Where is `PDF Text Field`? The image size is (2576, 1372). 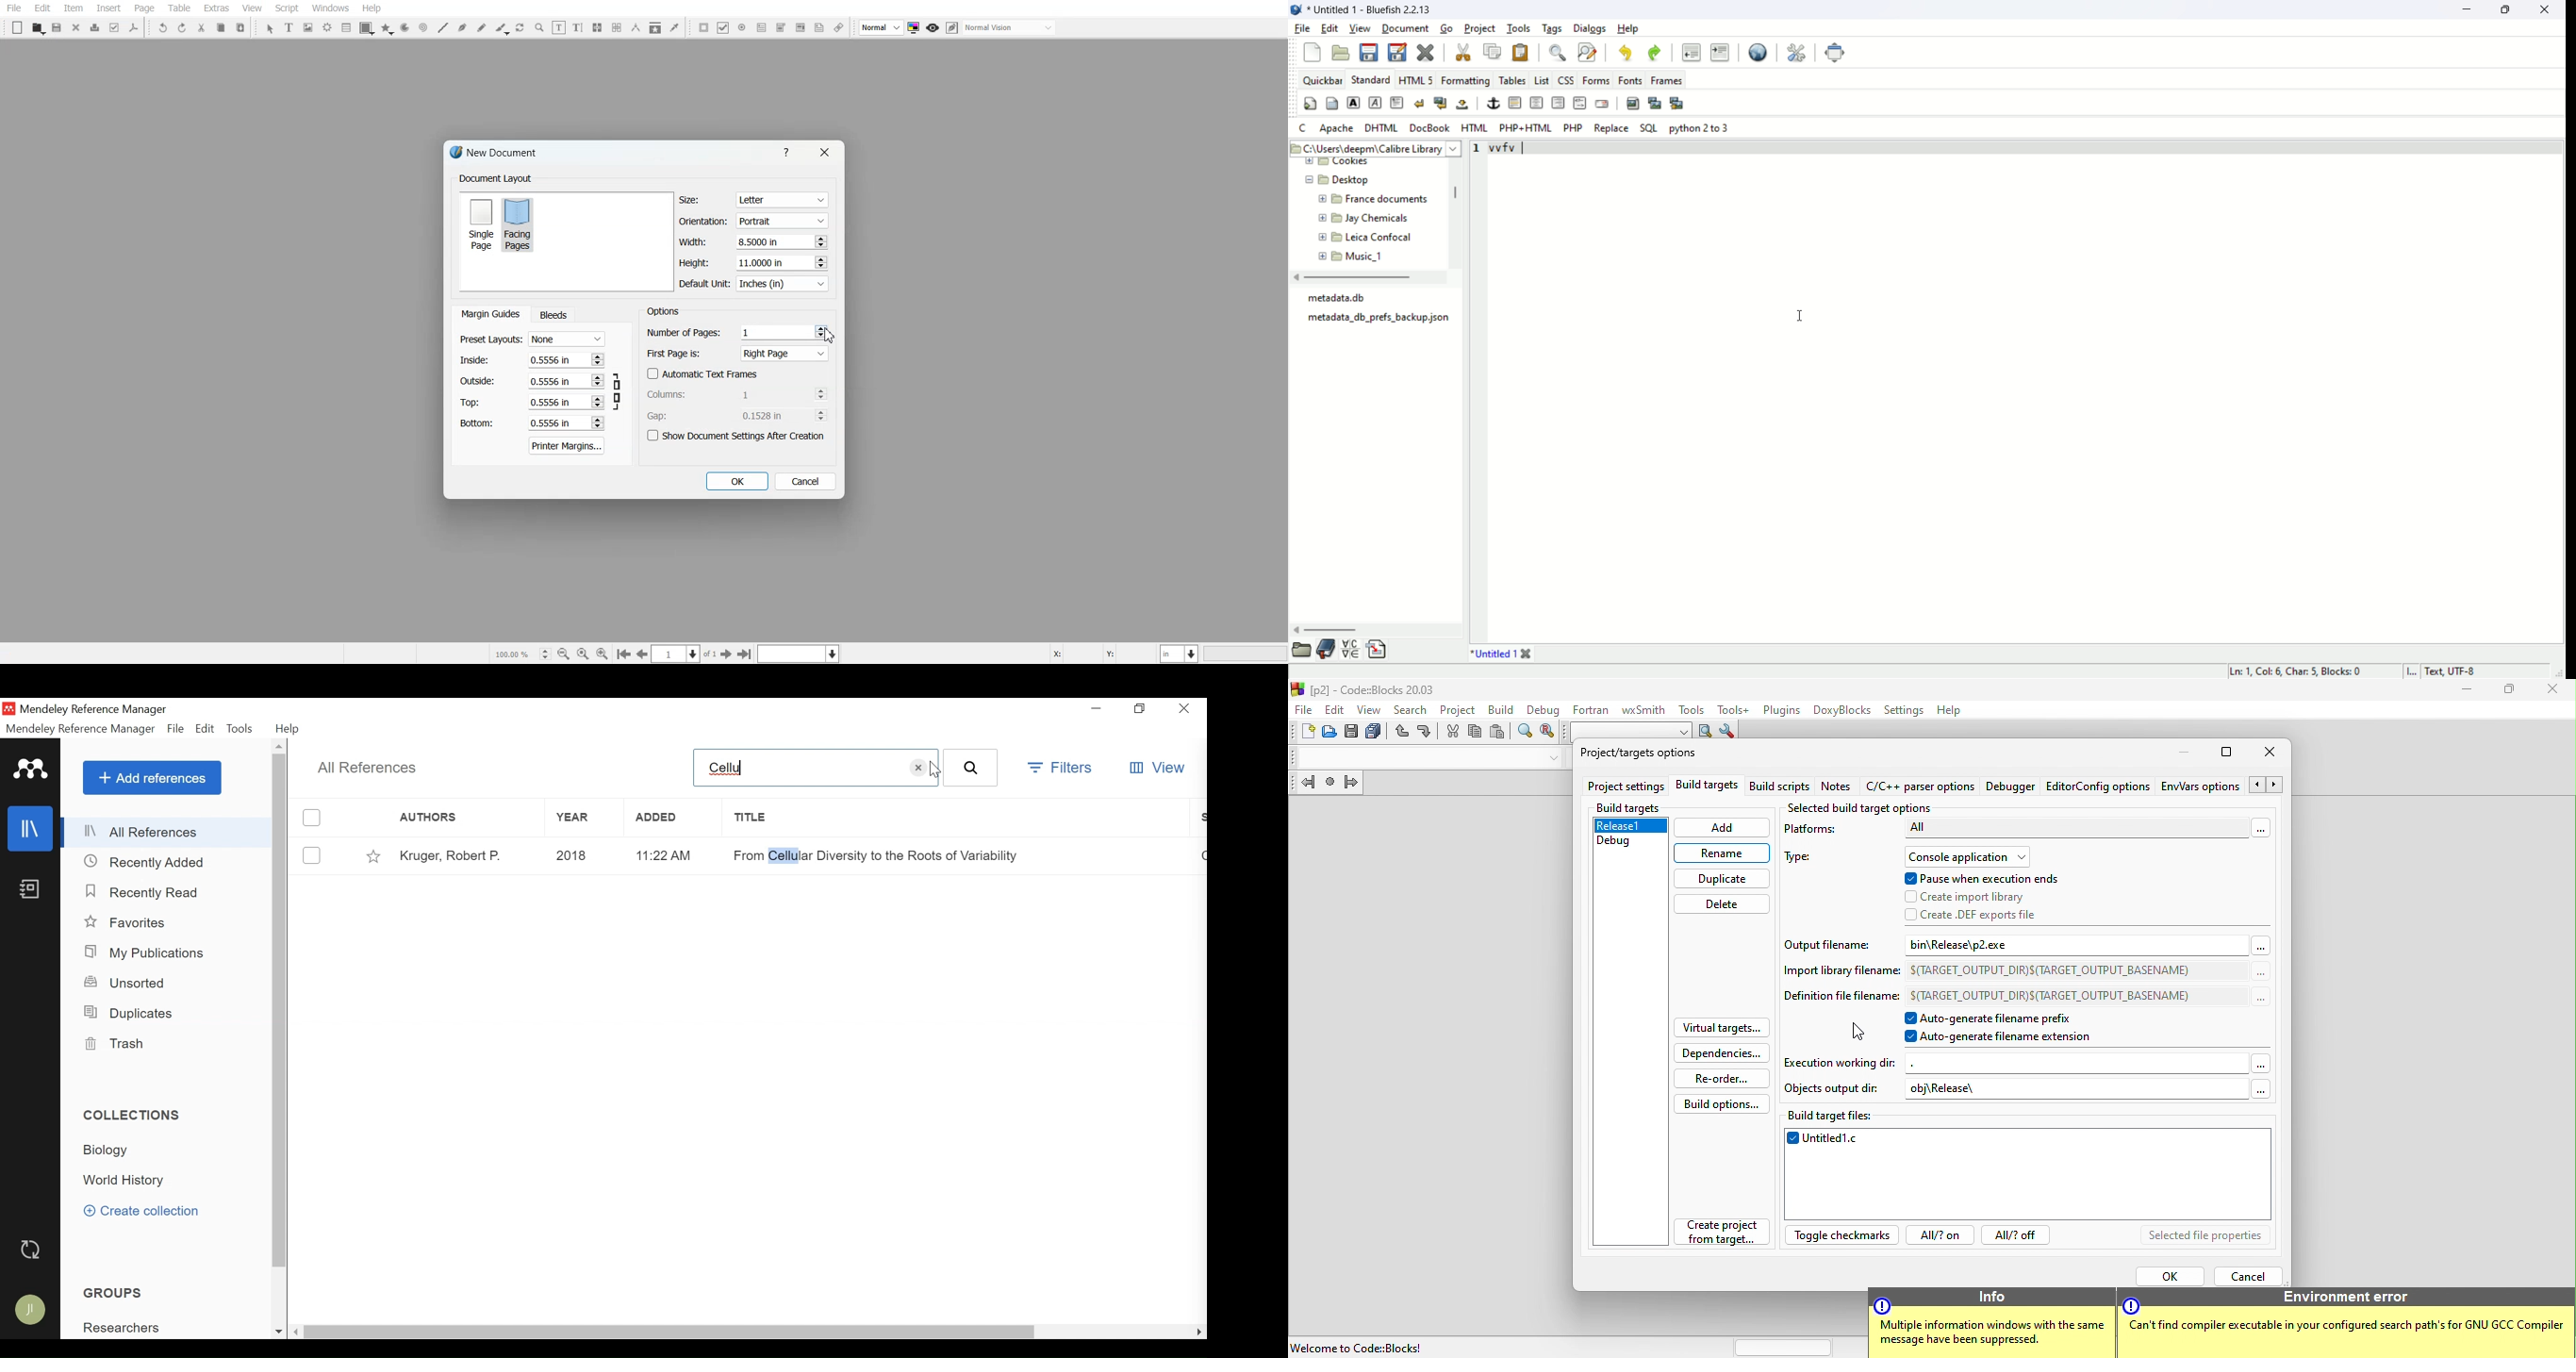
PDF Text Field is located at coordinates (761, 28).